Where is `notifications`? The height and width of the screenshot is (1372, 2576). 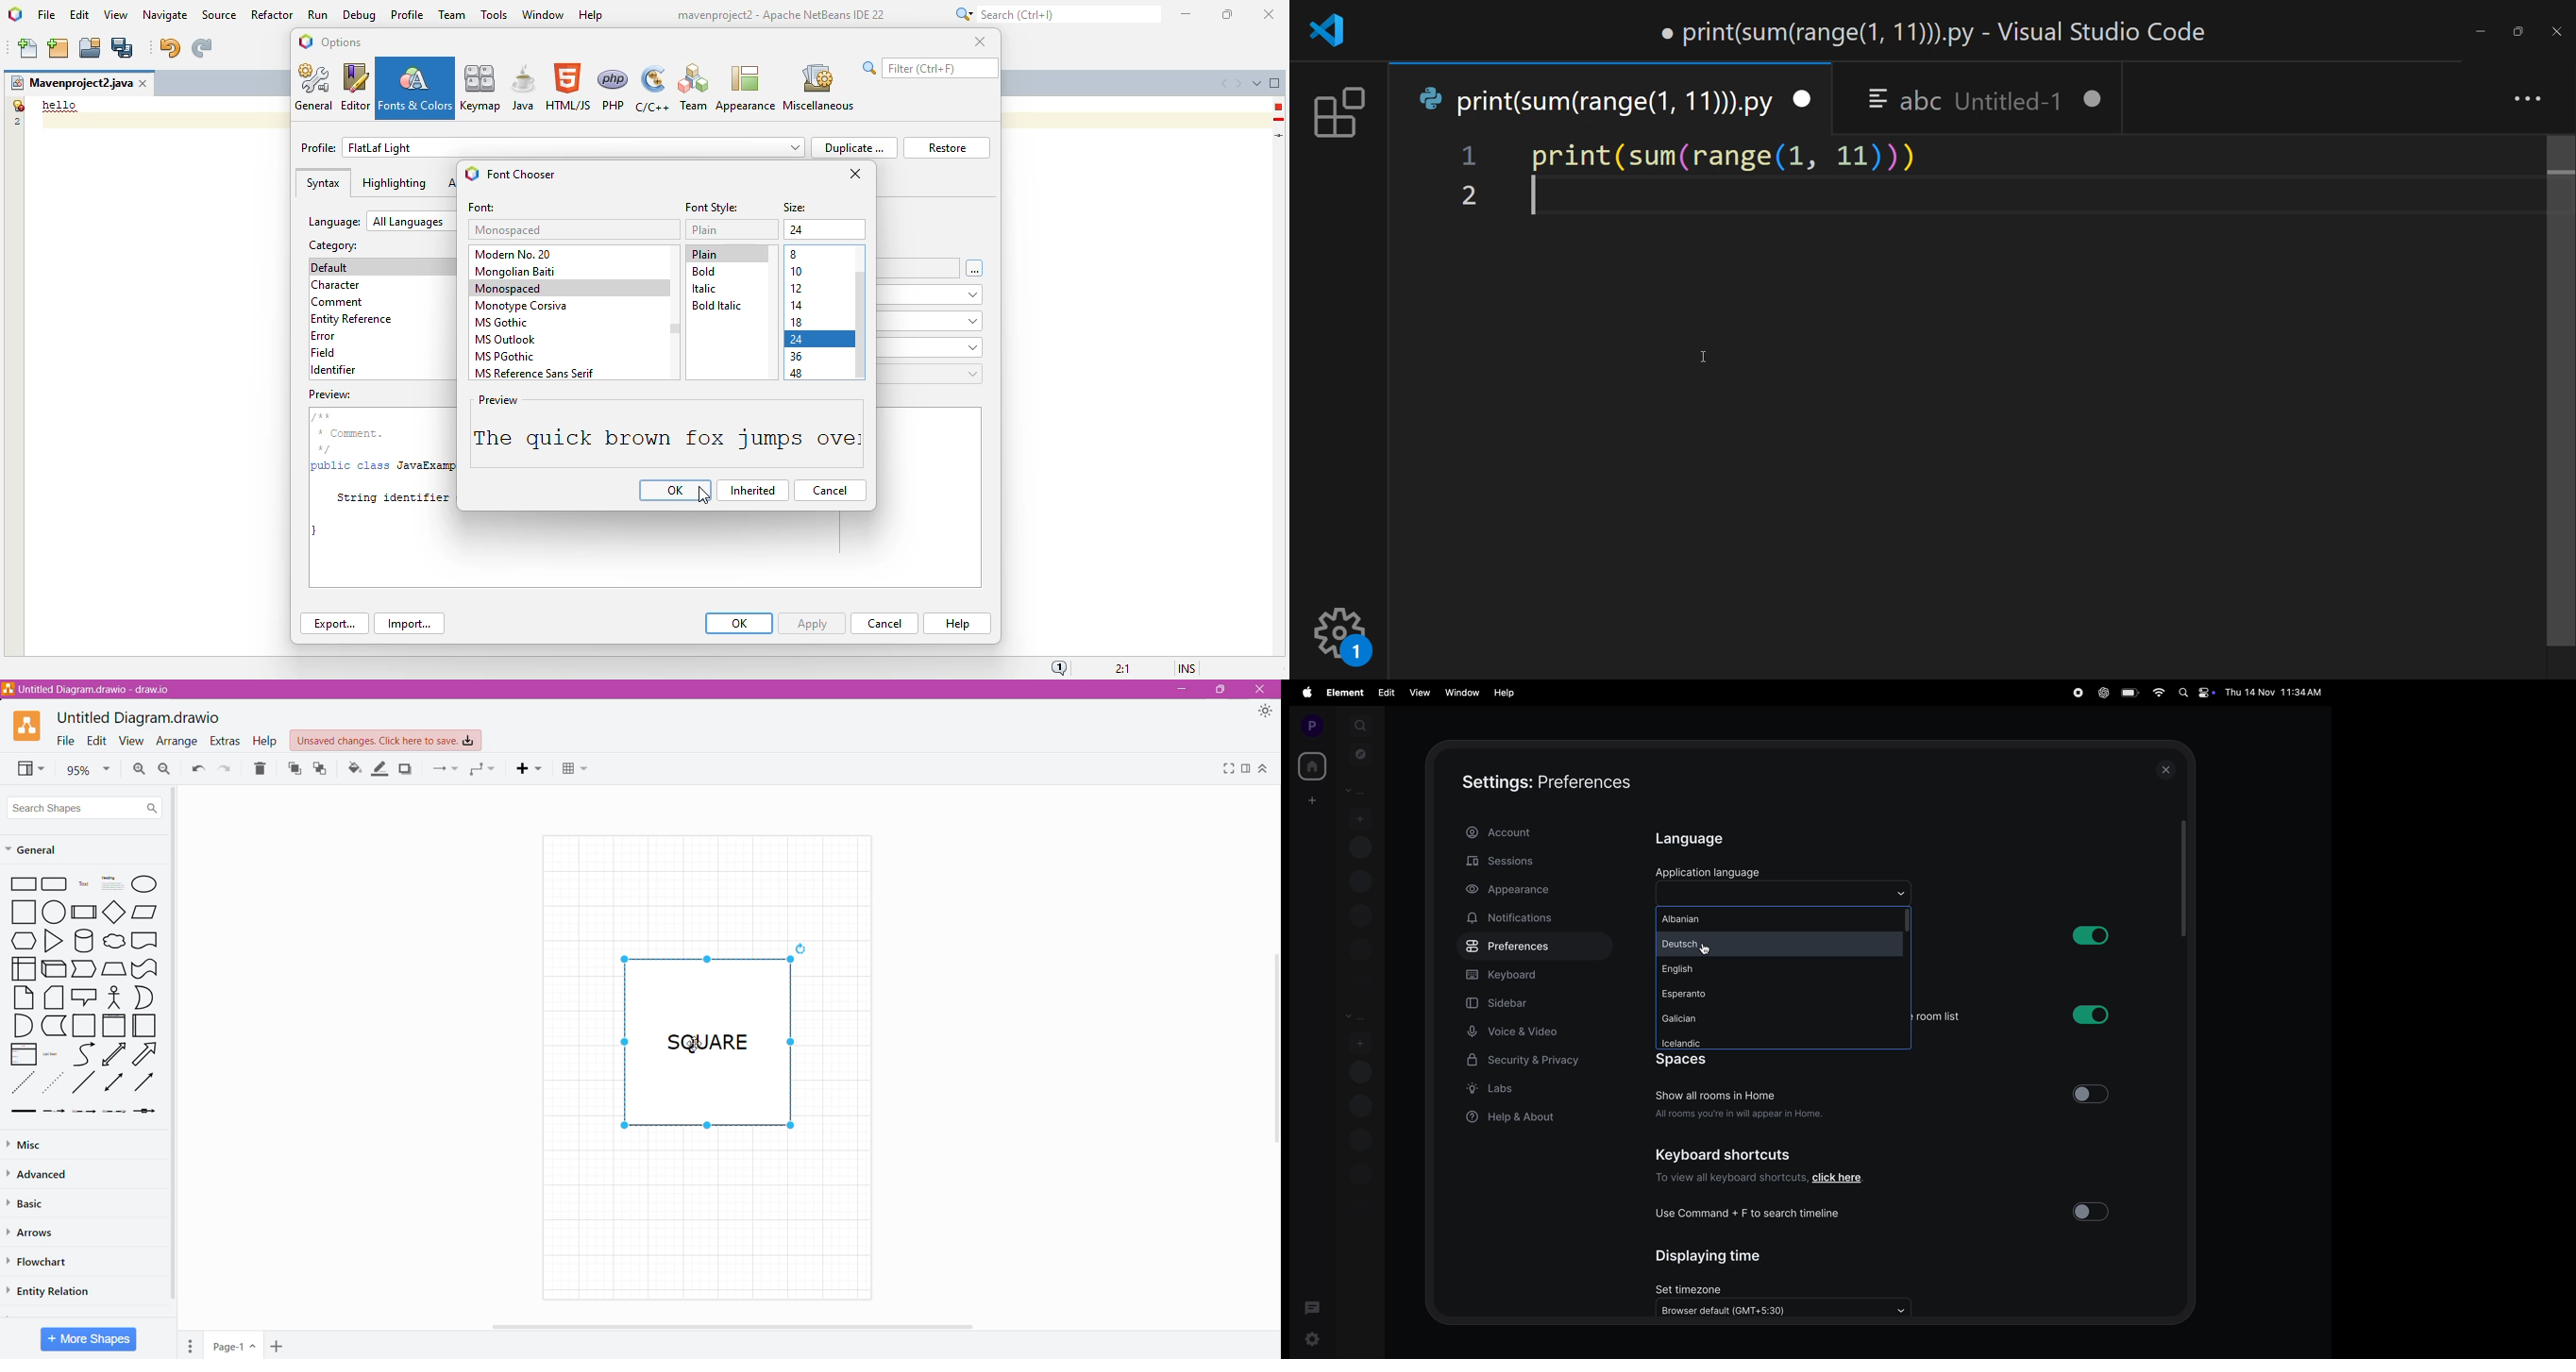
notifications is located at coordinates (1527, 919).